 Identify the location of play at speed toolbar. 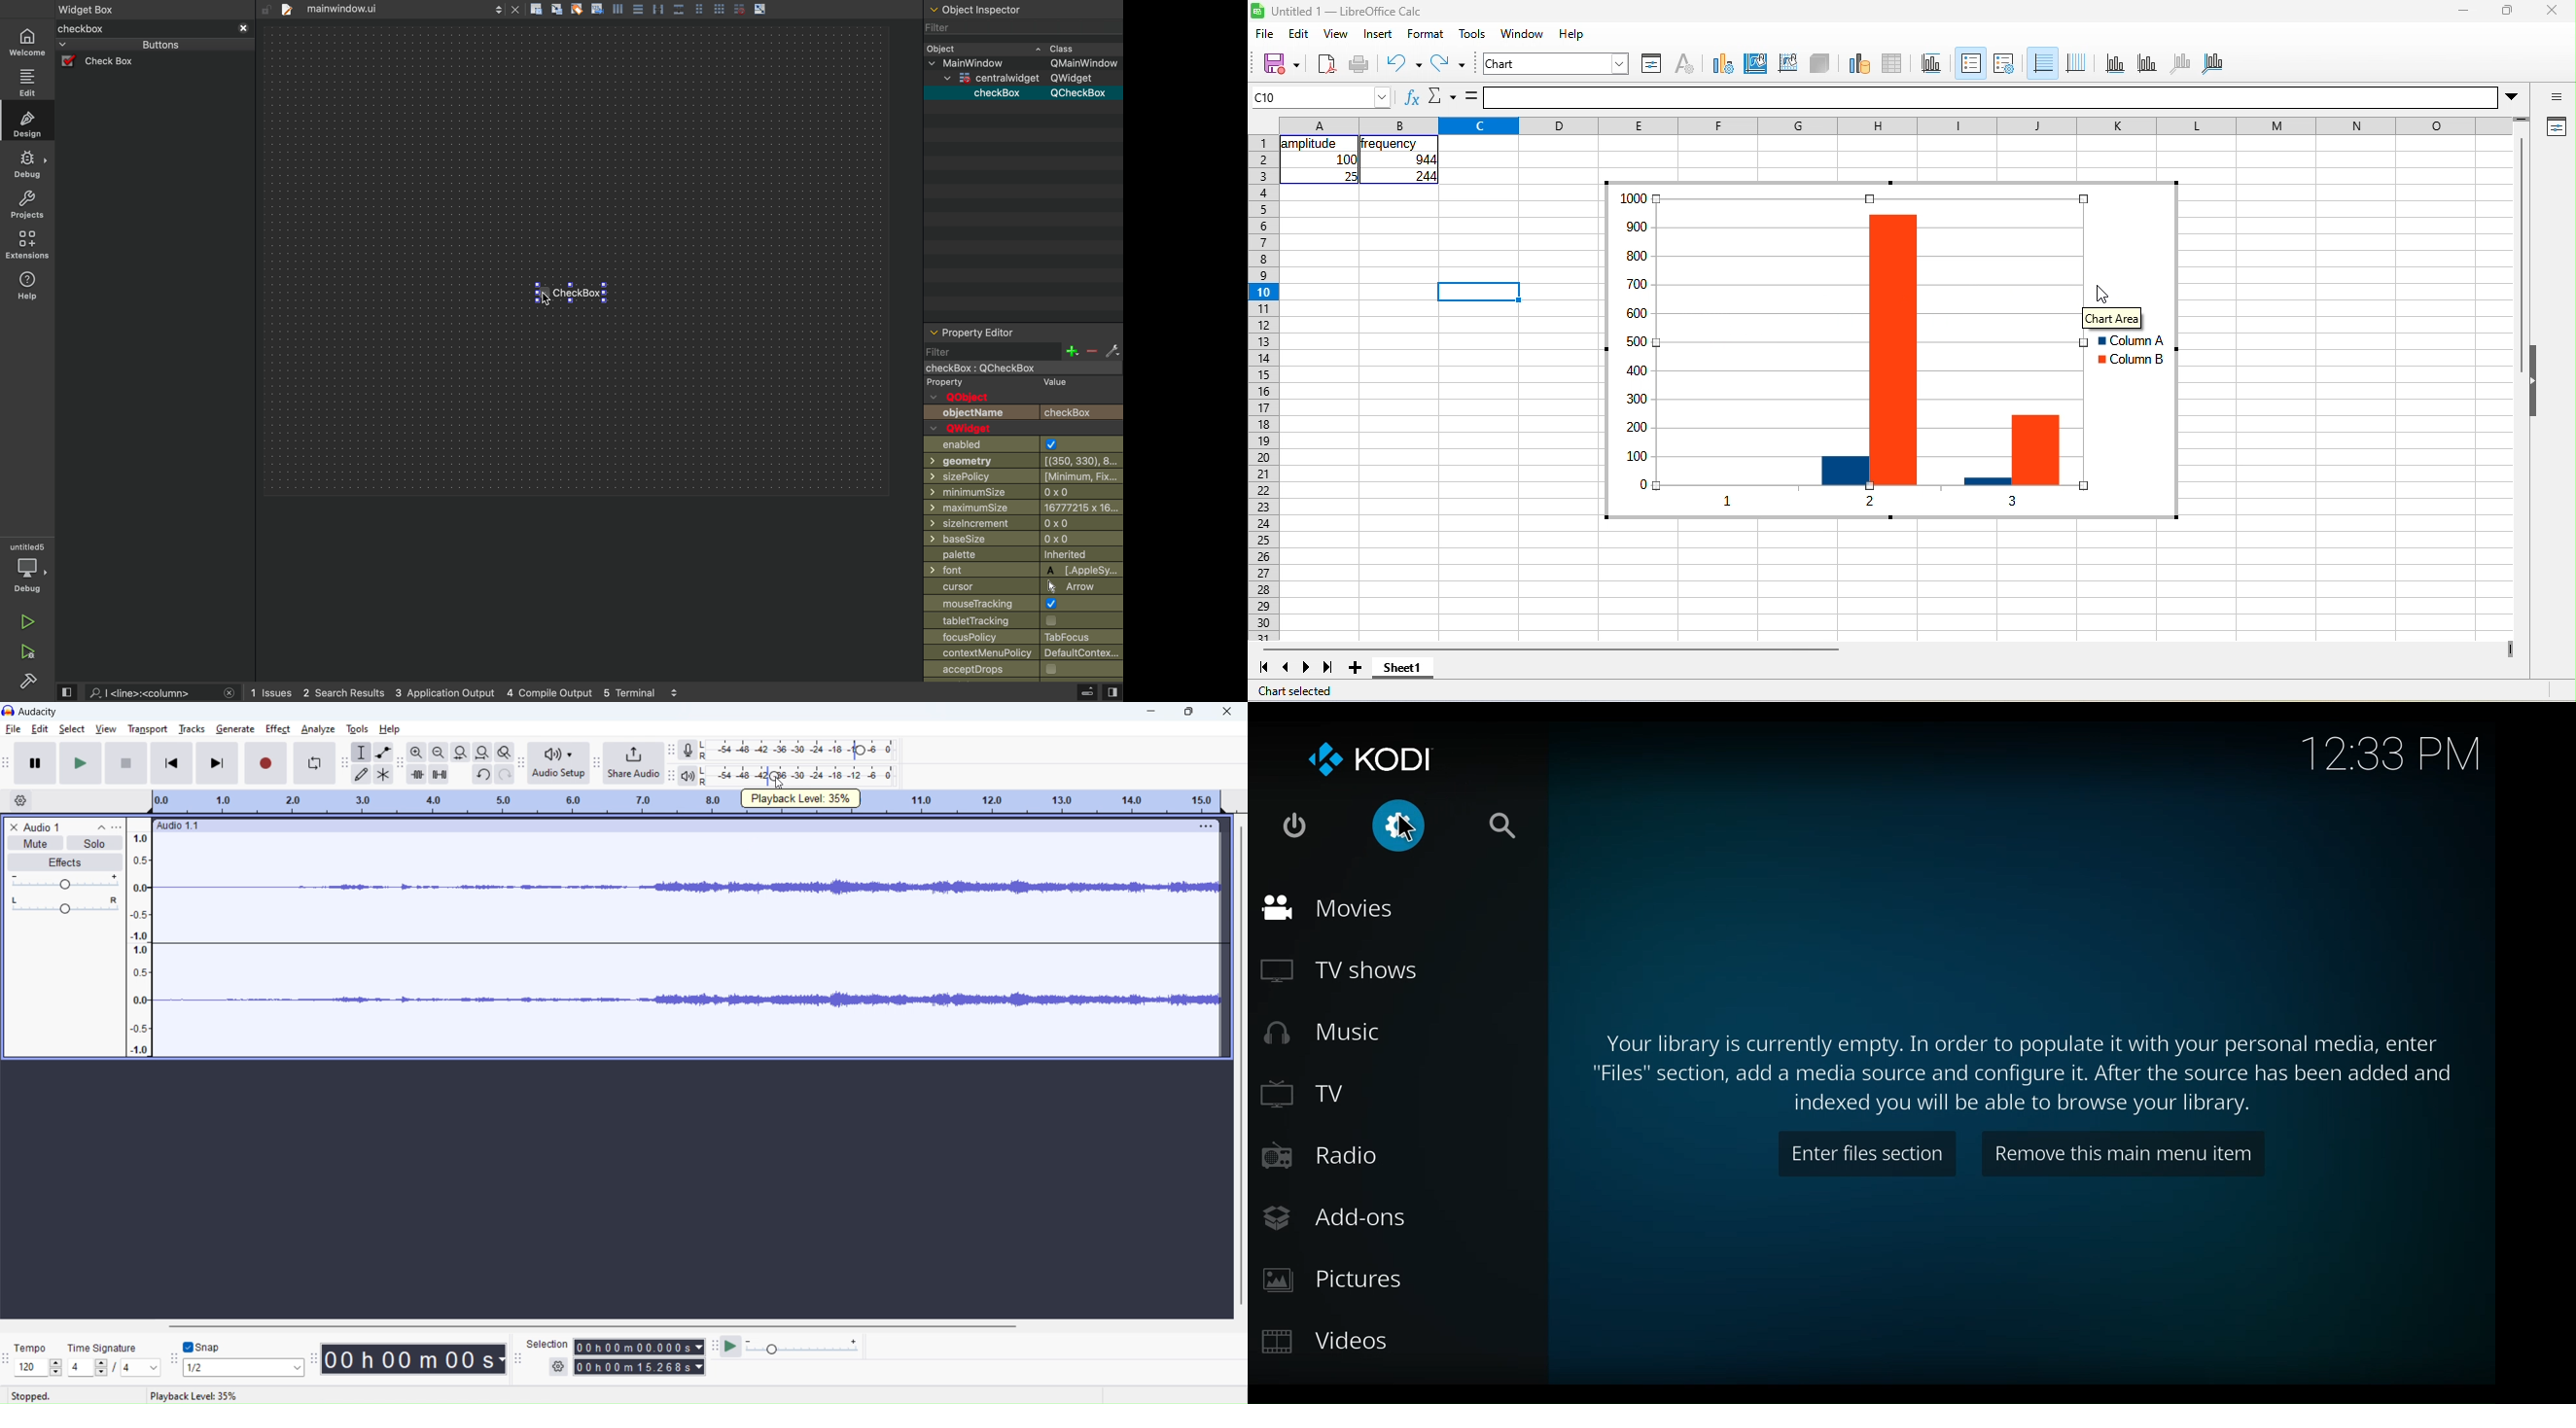
(714, 1346).